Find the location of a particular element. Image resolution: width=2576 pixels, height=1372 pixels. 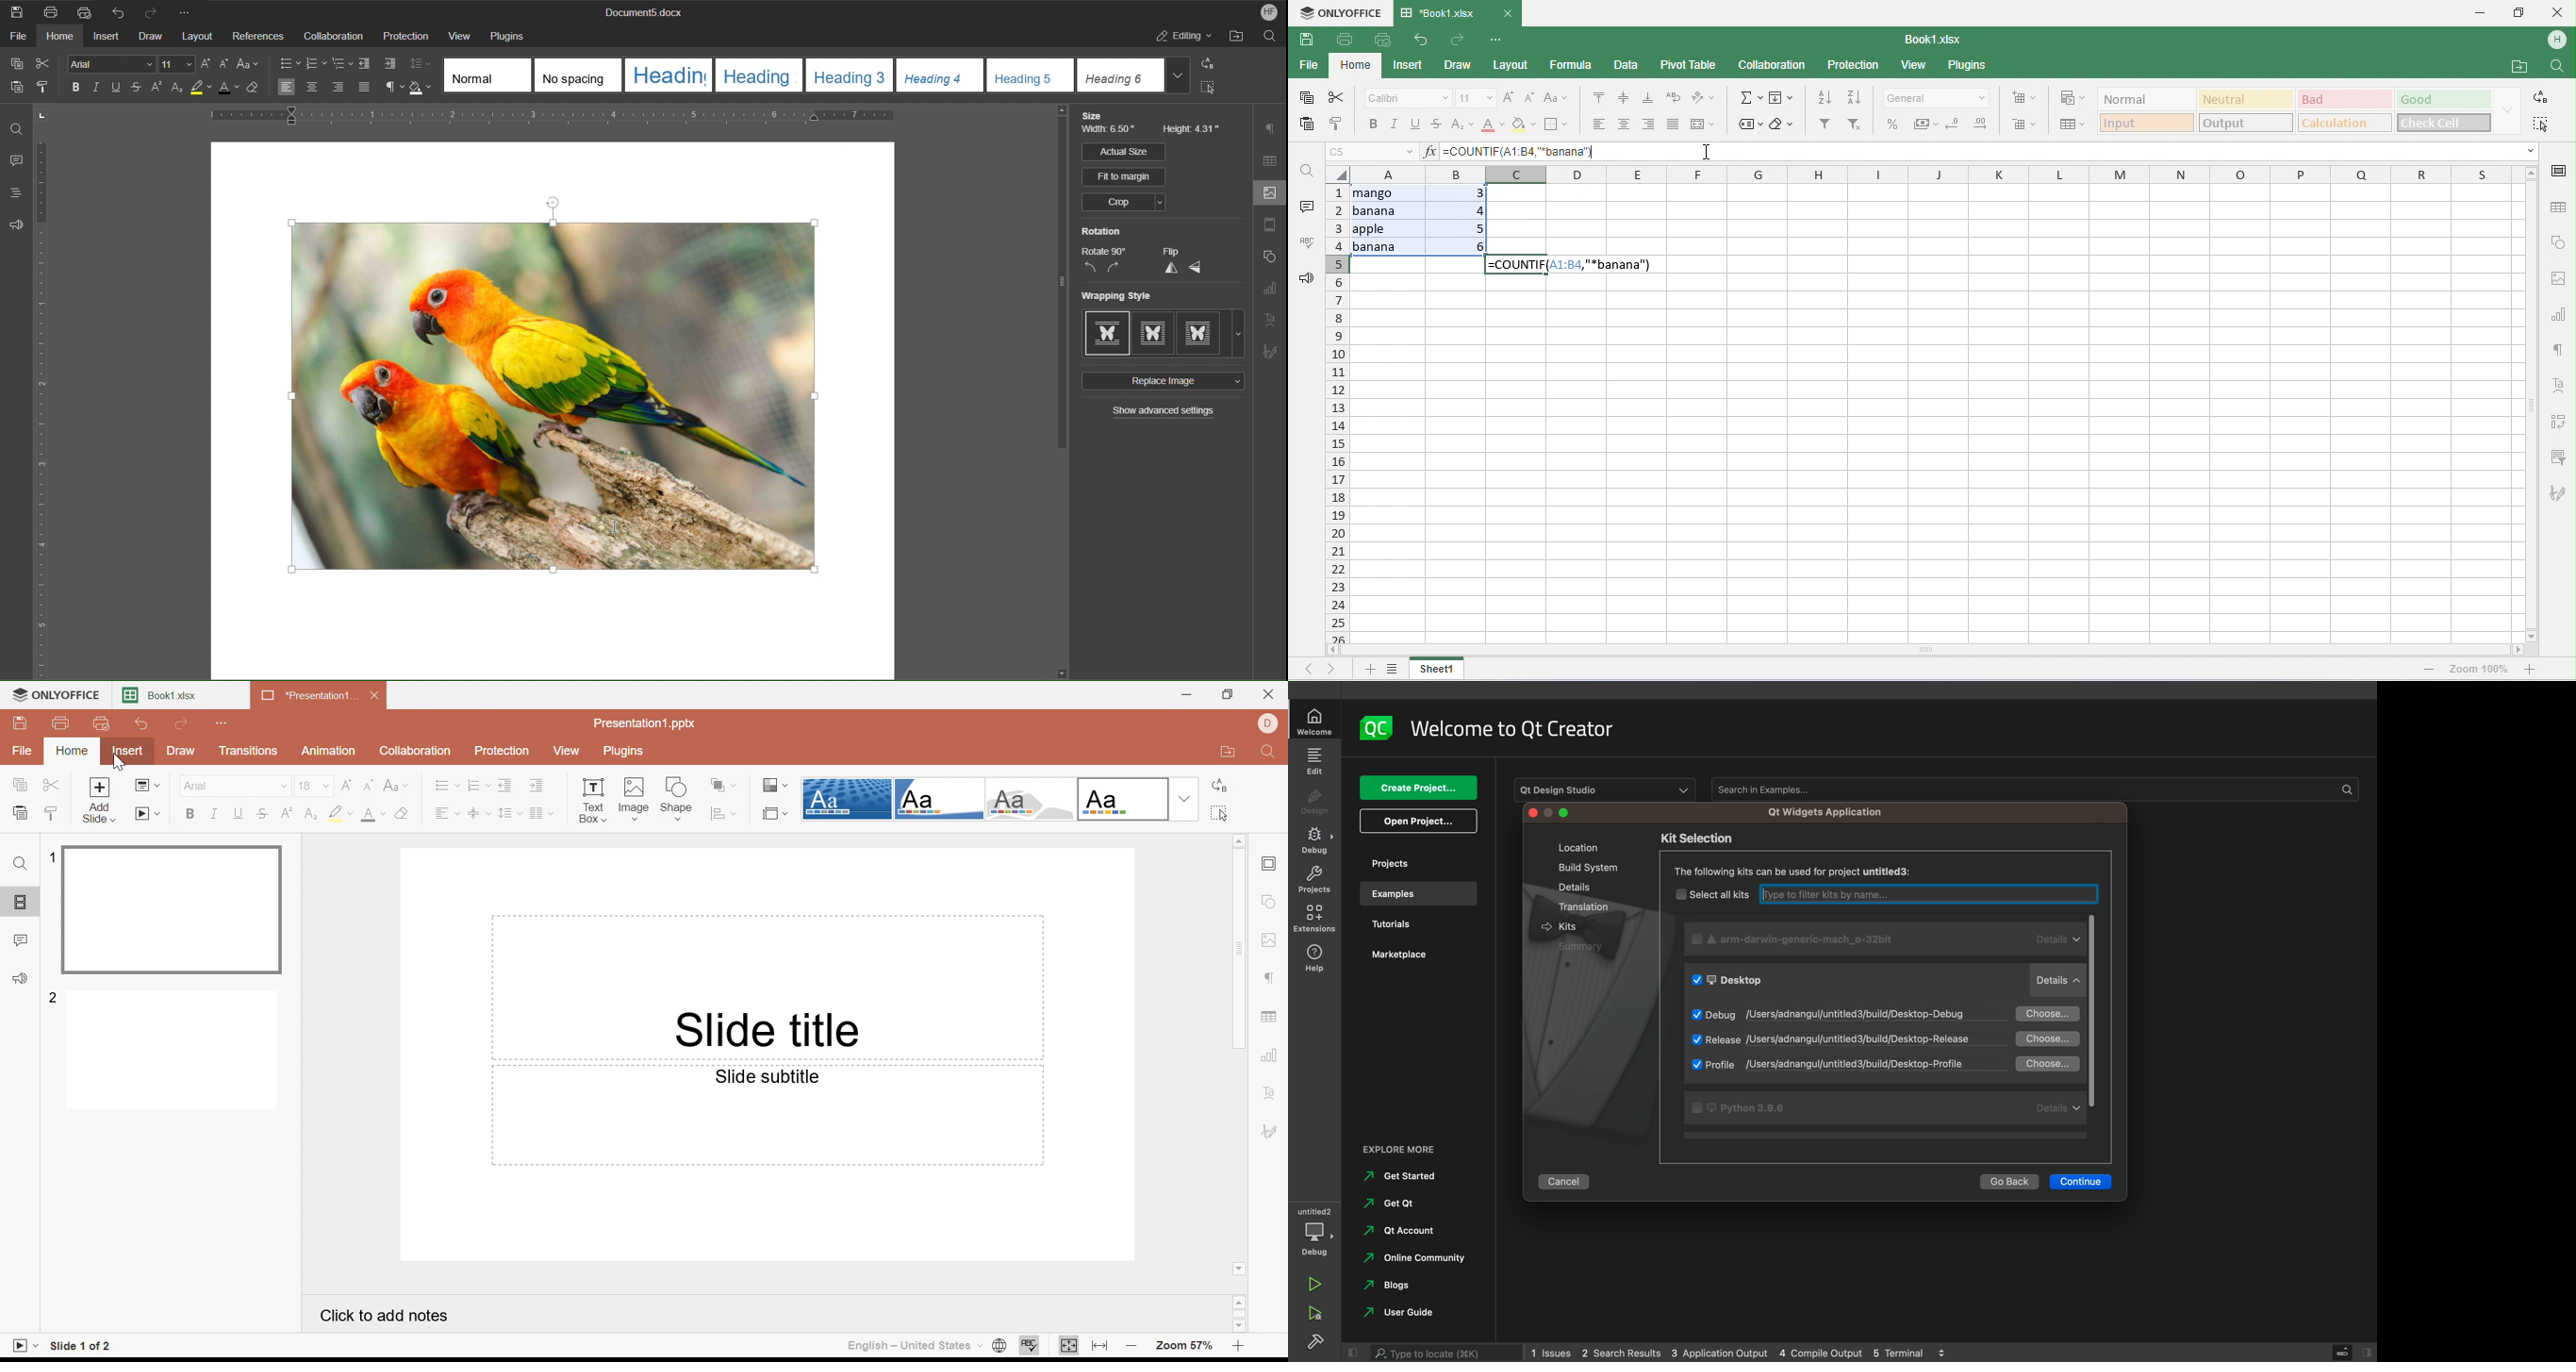

Drop Down is located at coordinates (324, 786).